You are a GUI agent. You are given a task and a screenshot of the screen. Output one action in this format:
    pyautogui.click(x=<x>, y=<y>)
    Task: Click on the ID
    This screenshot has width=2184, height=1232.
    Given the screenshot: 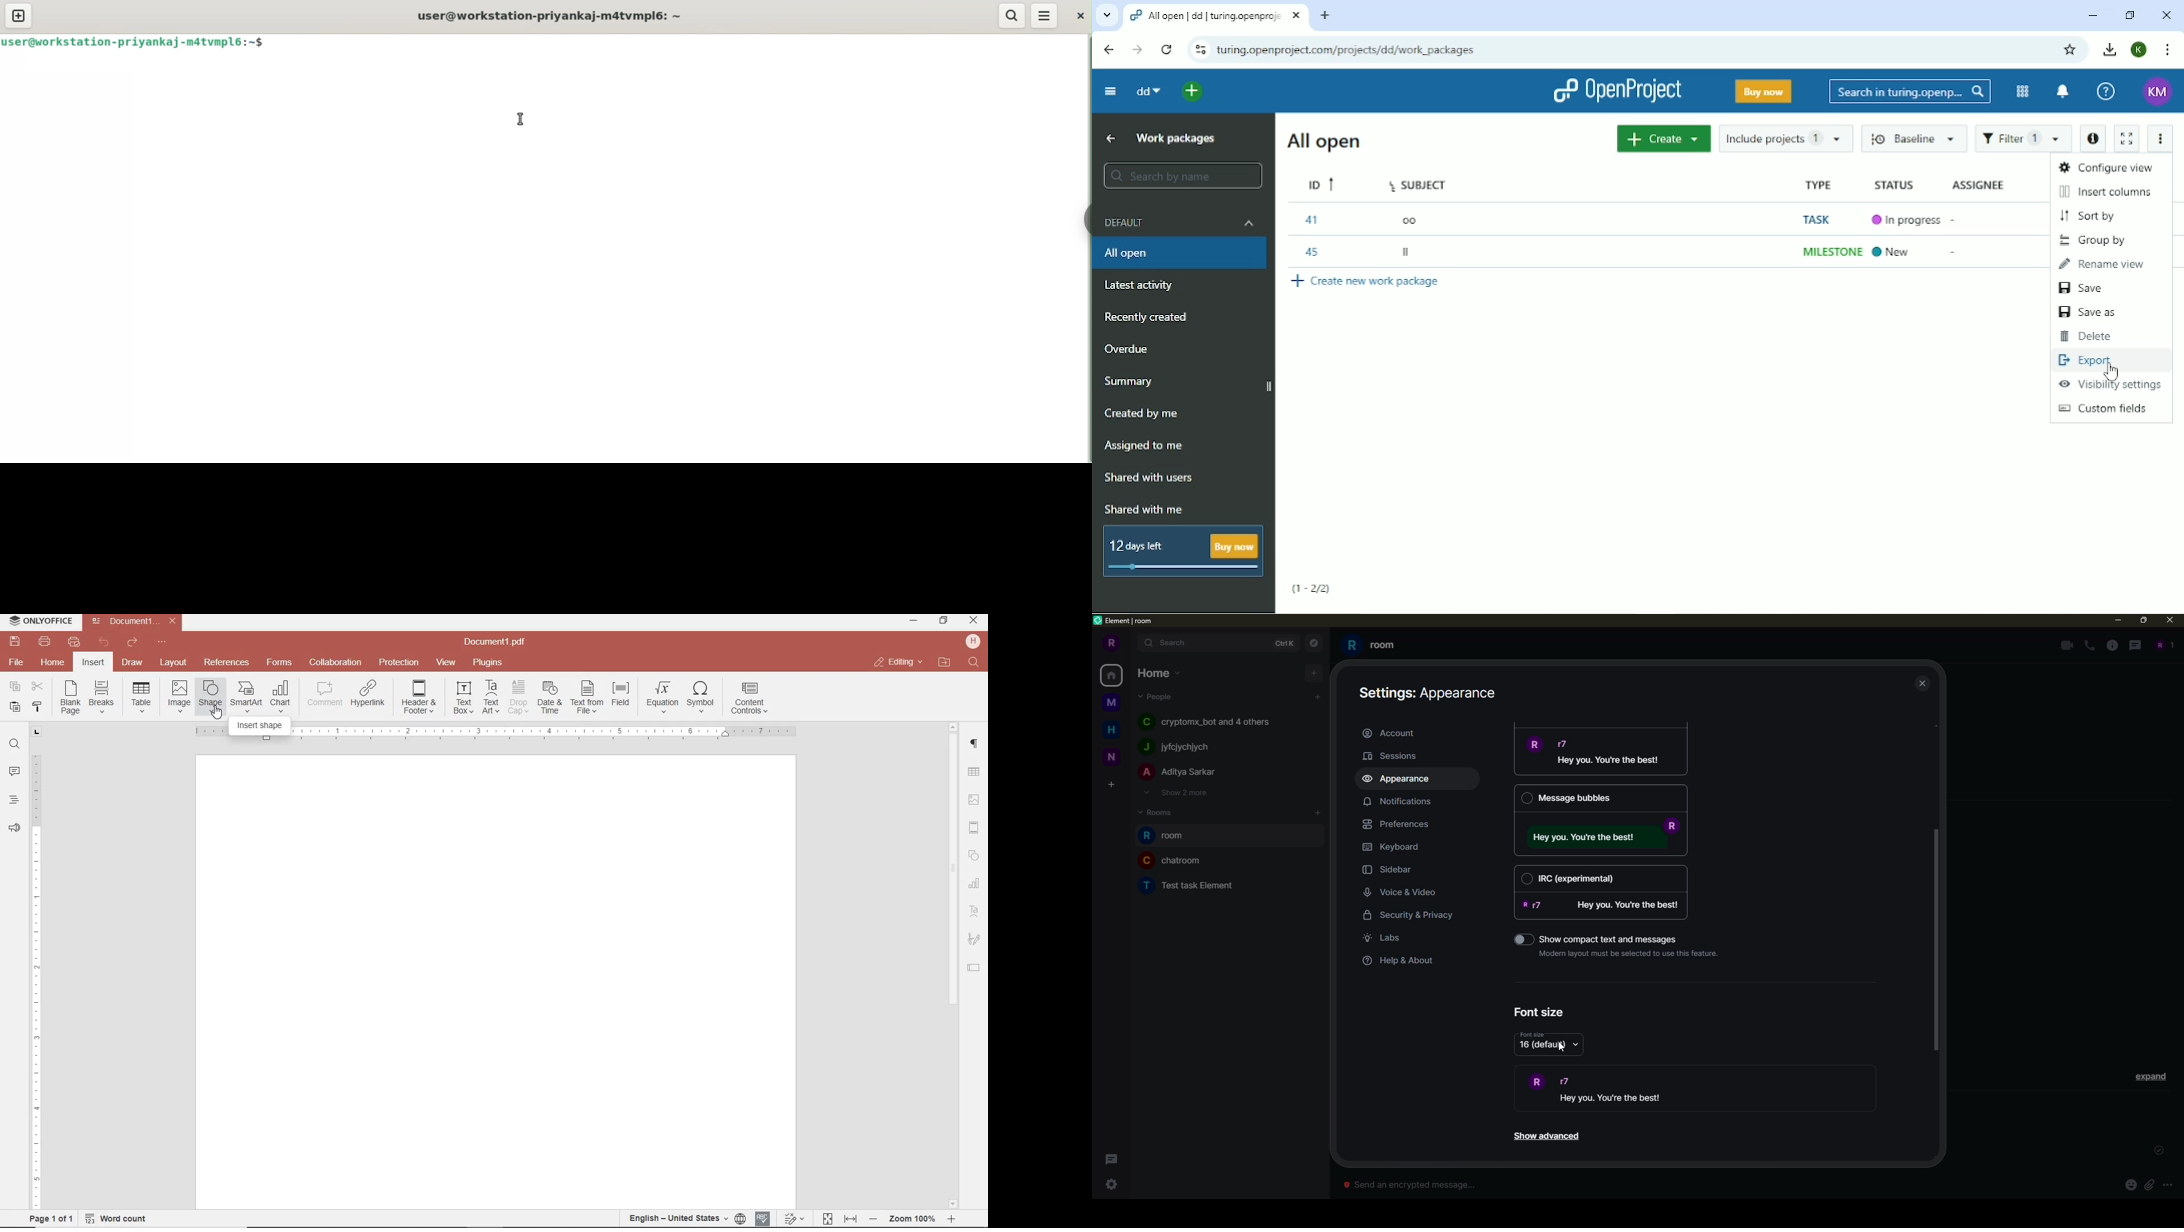 What is the action you would take?
    pyautogui.click(x=1322, y=185)
    